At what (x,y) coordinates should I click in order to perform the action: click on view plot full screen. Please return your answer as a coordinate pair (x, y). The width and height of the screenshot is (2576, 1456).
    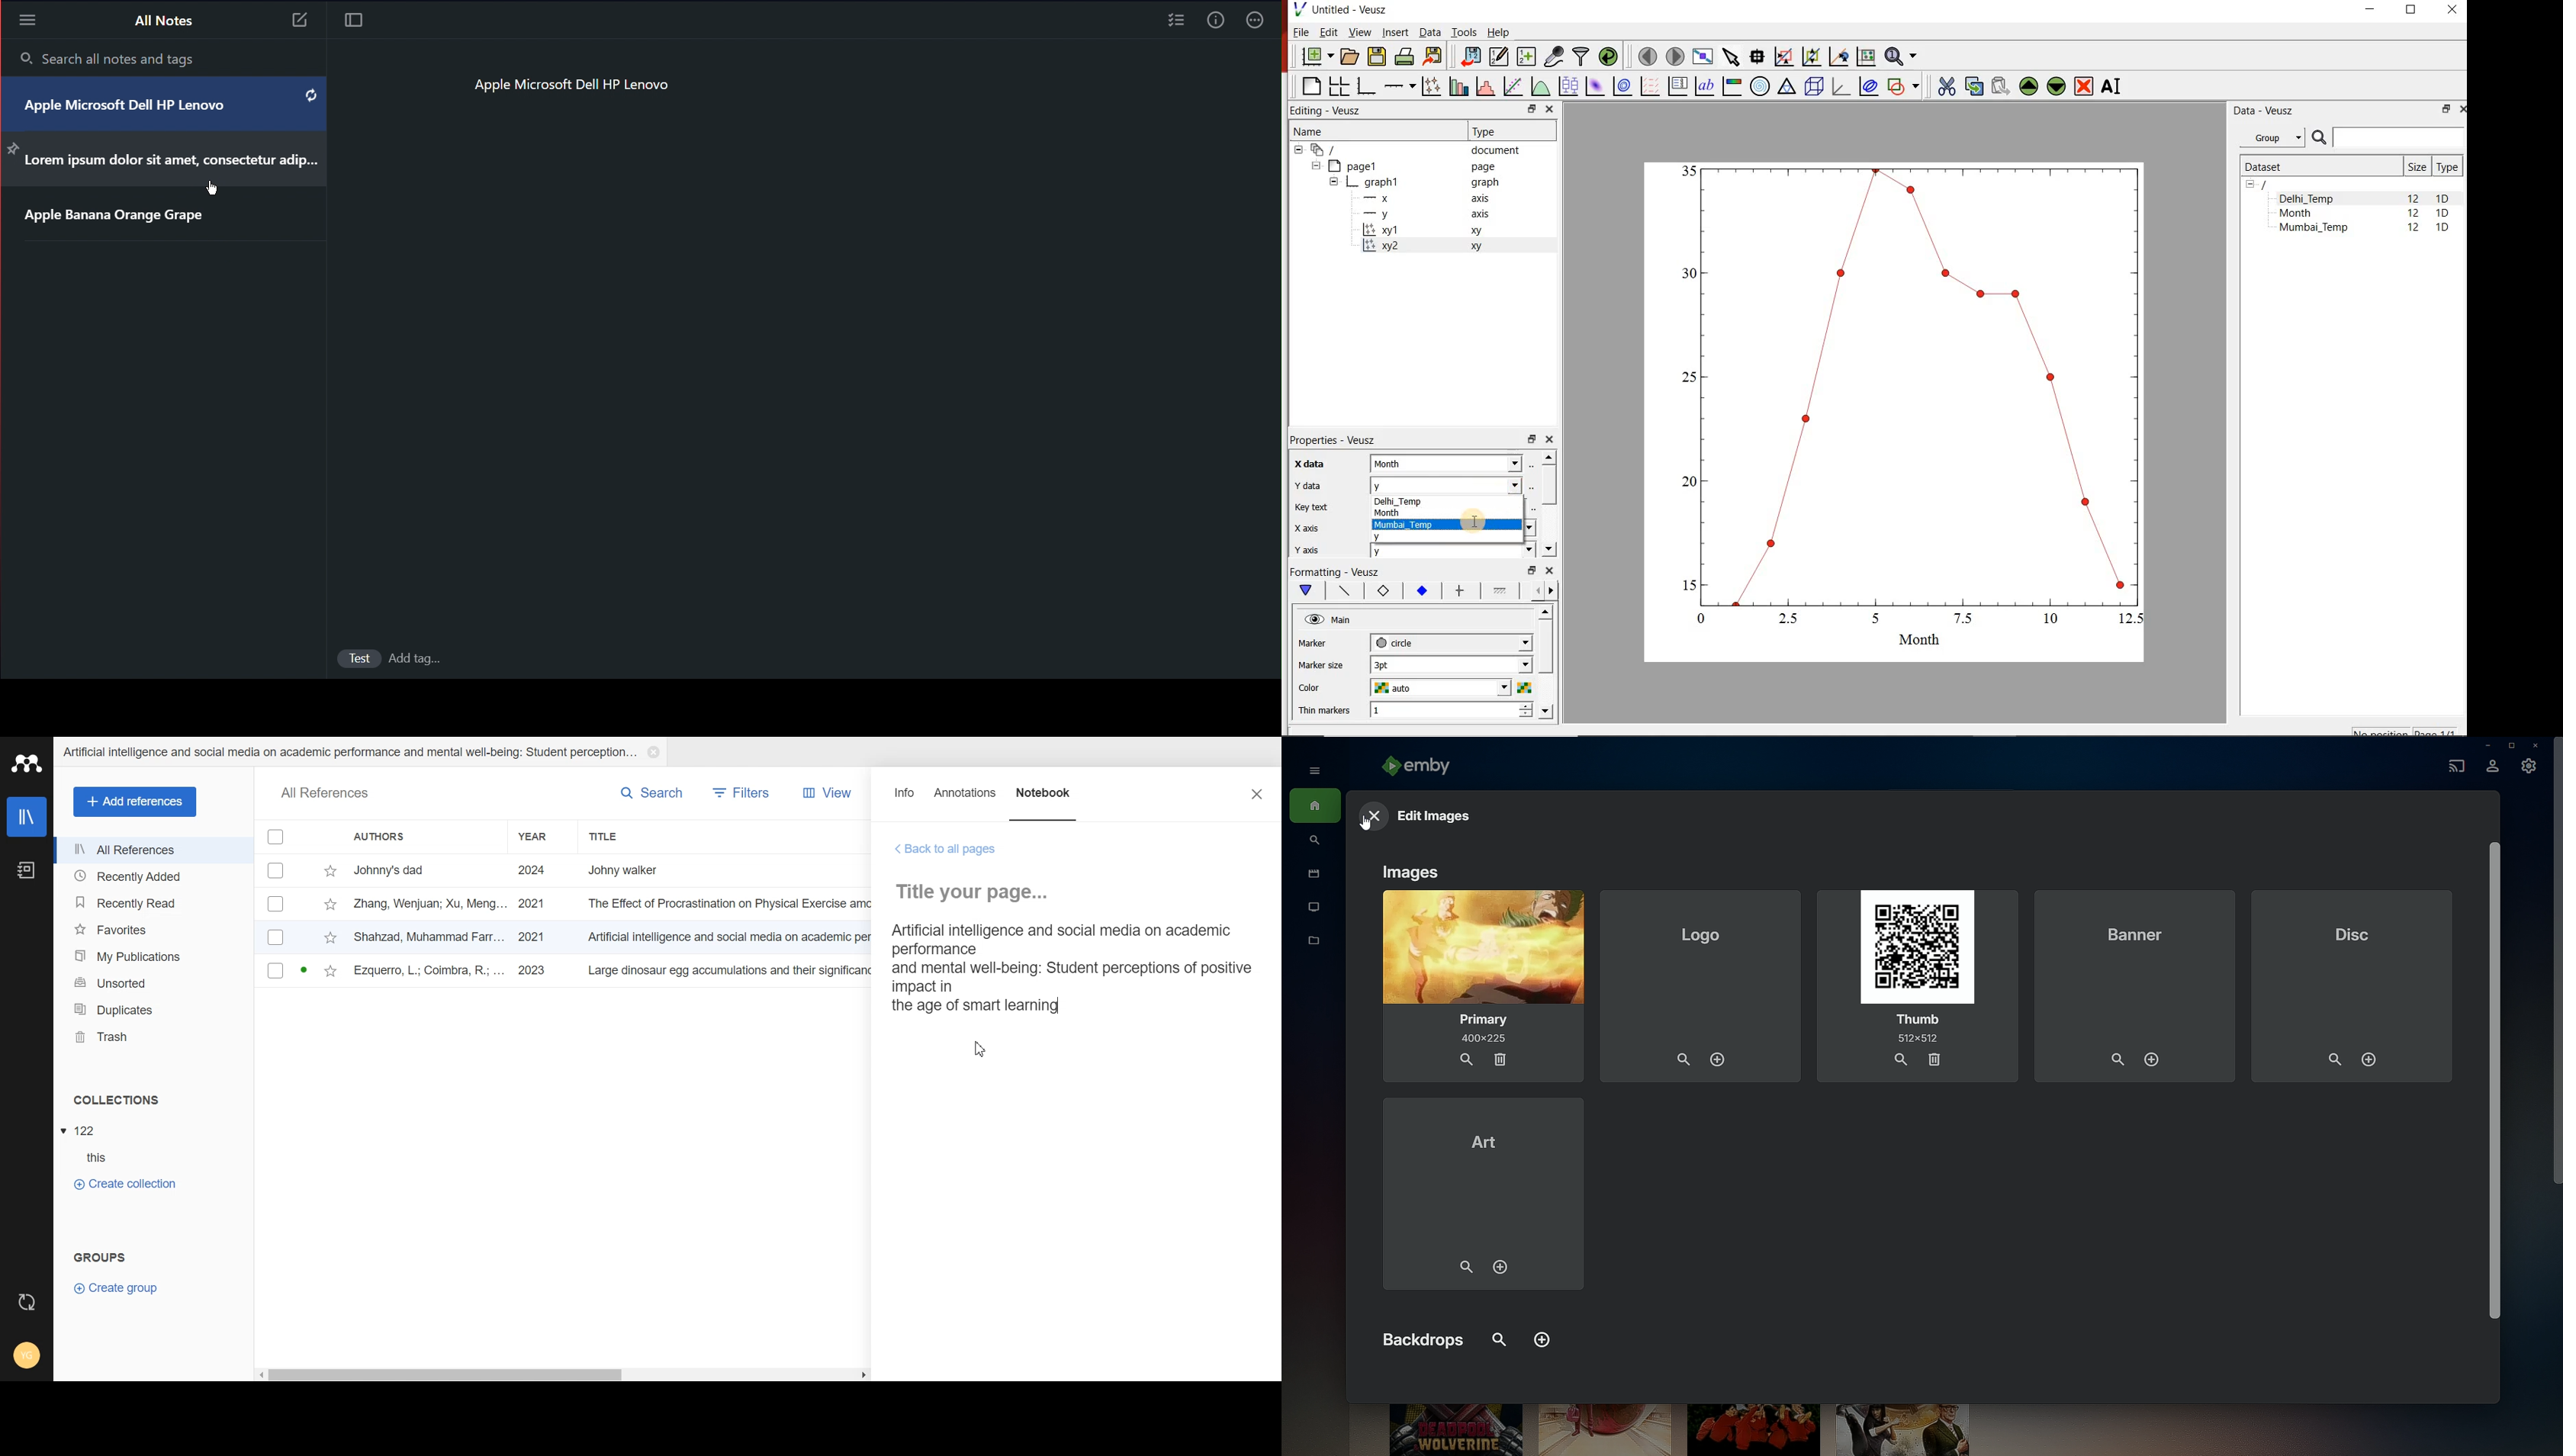
    Looking at the image, I should click on (1703, 57).